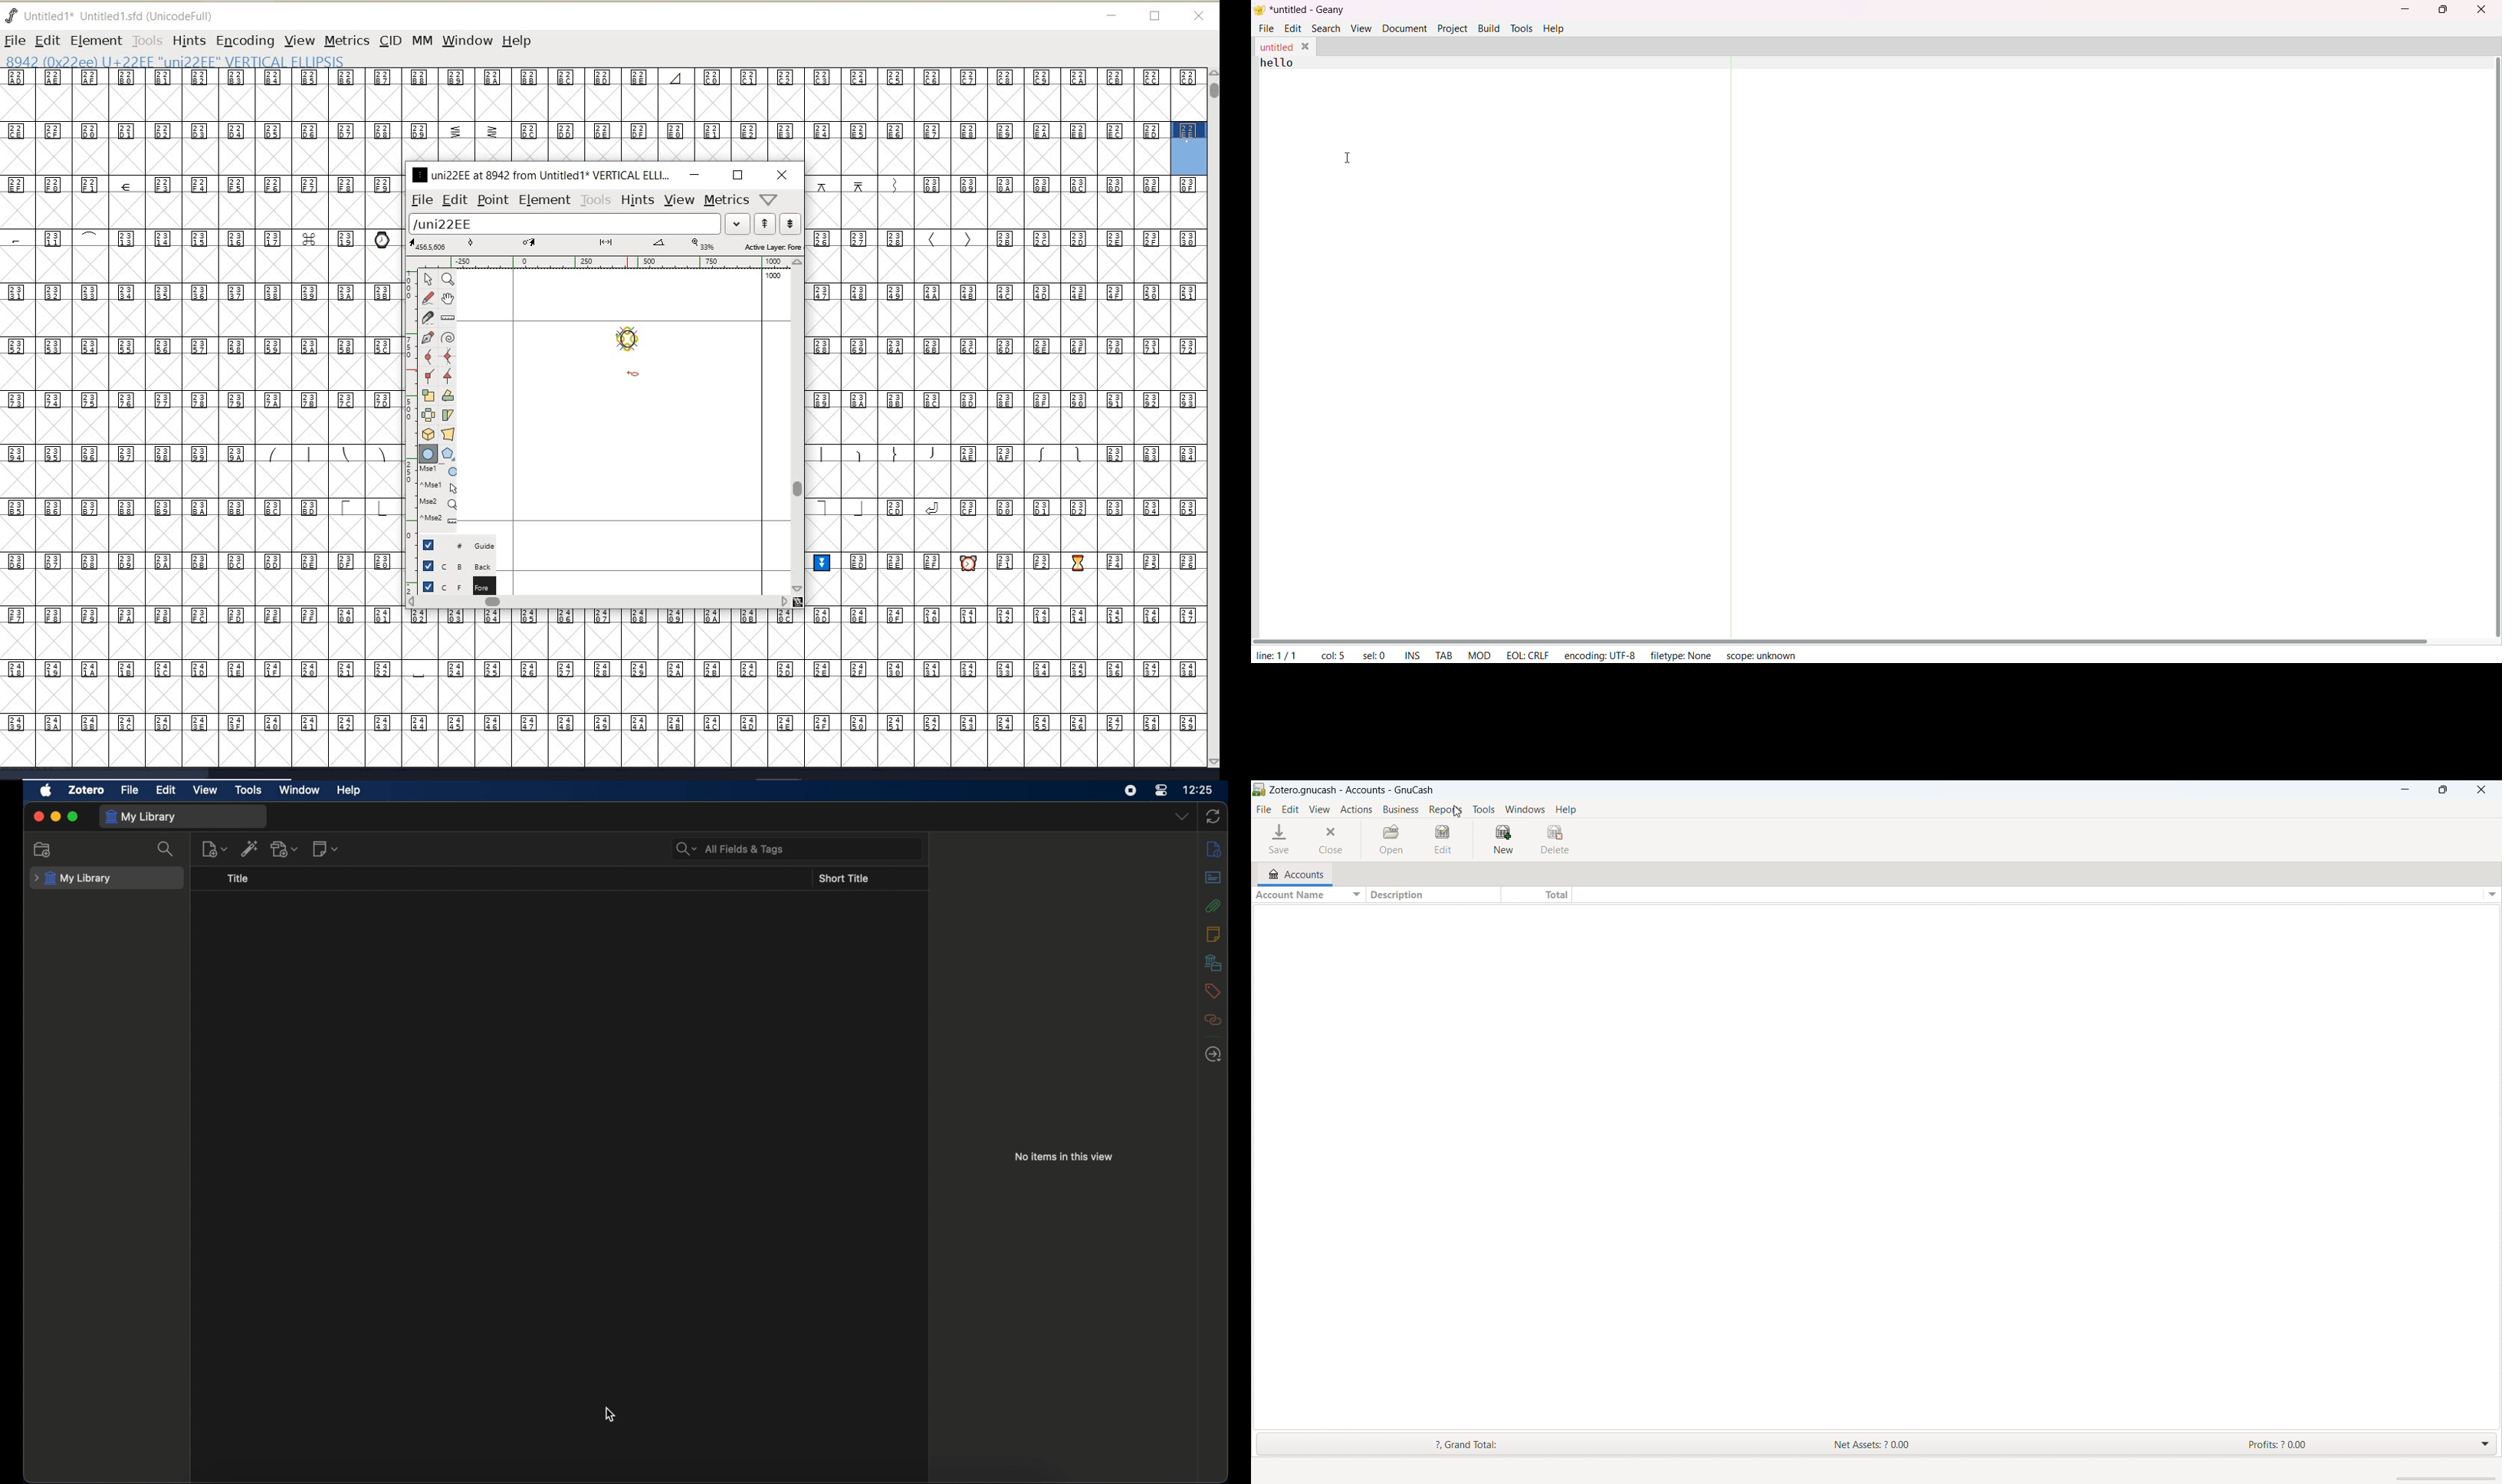 The width and height of the screenshot is (2520, 1484). I want to click on cut splines in two, so click(428, 317).